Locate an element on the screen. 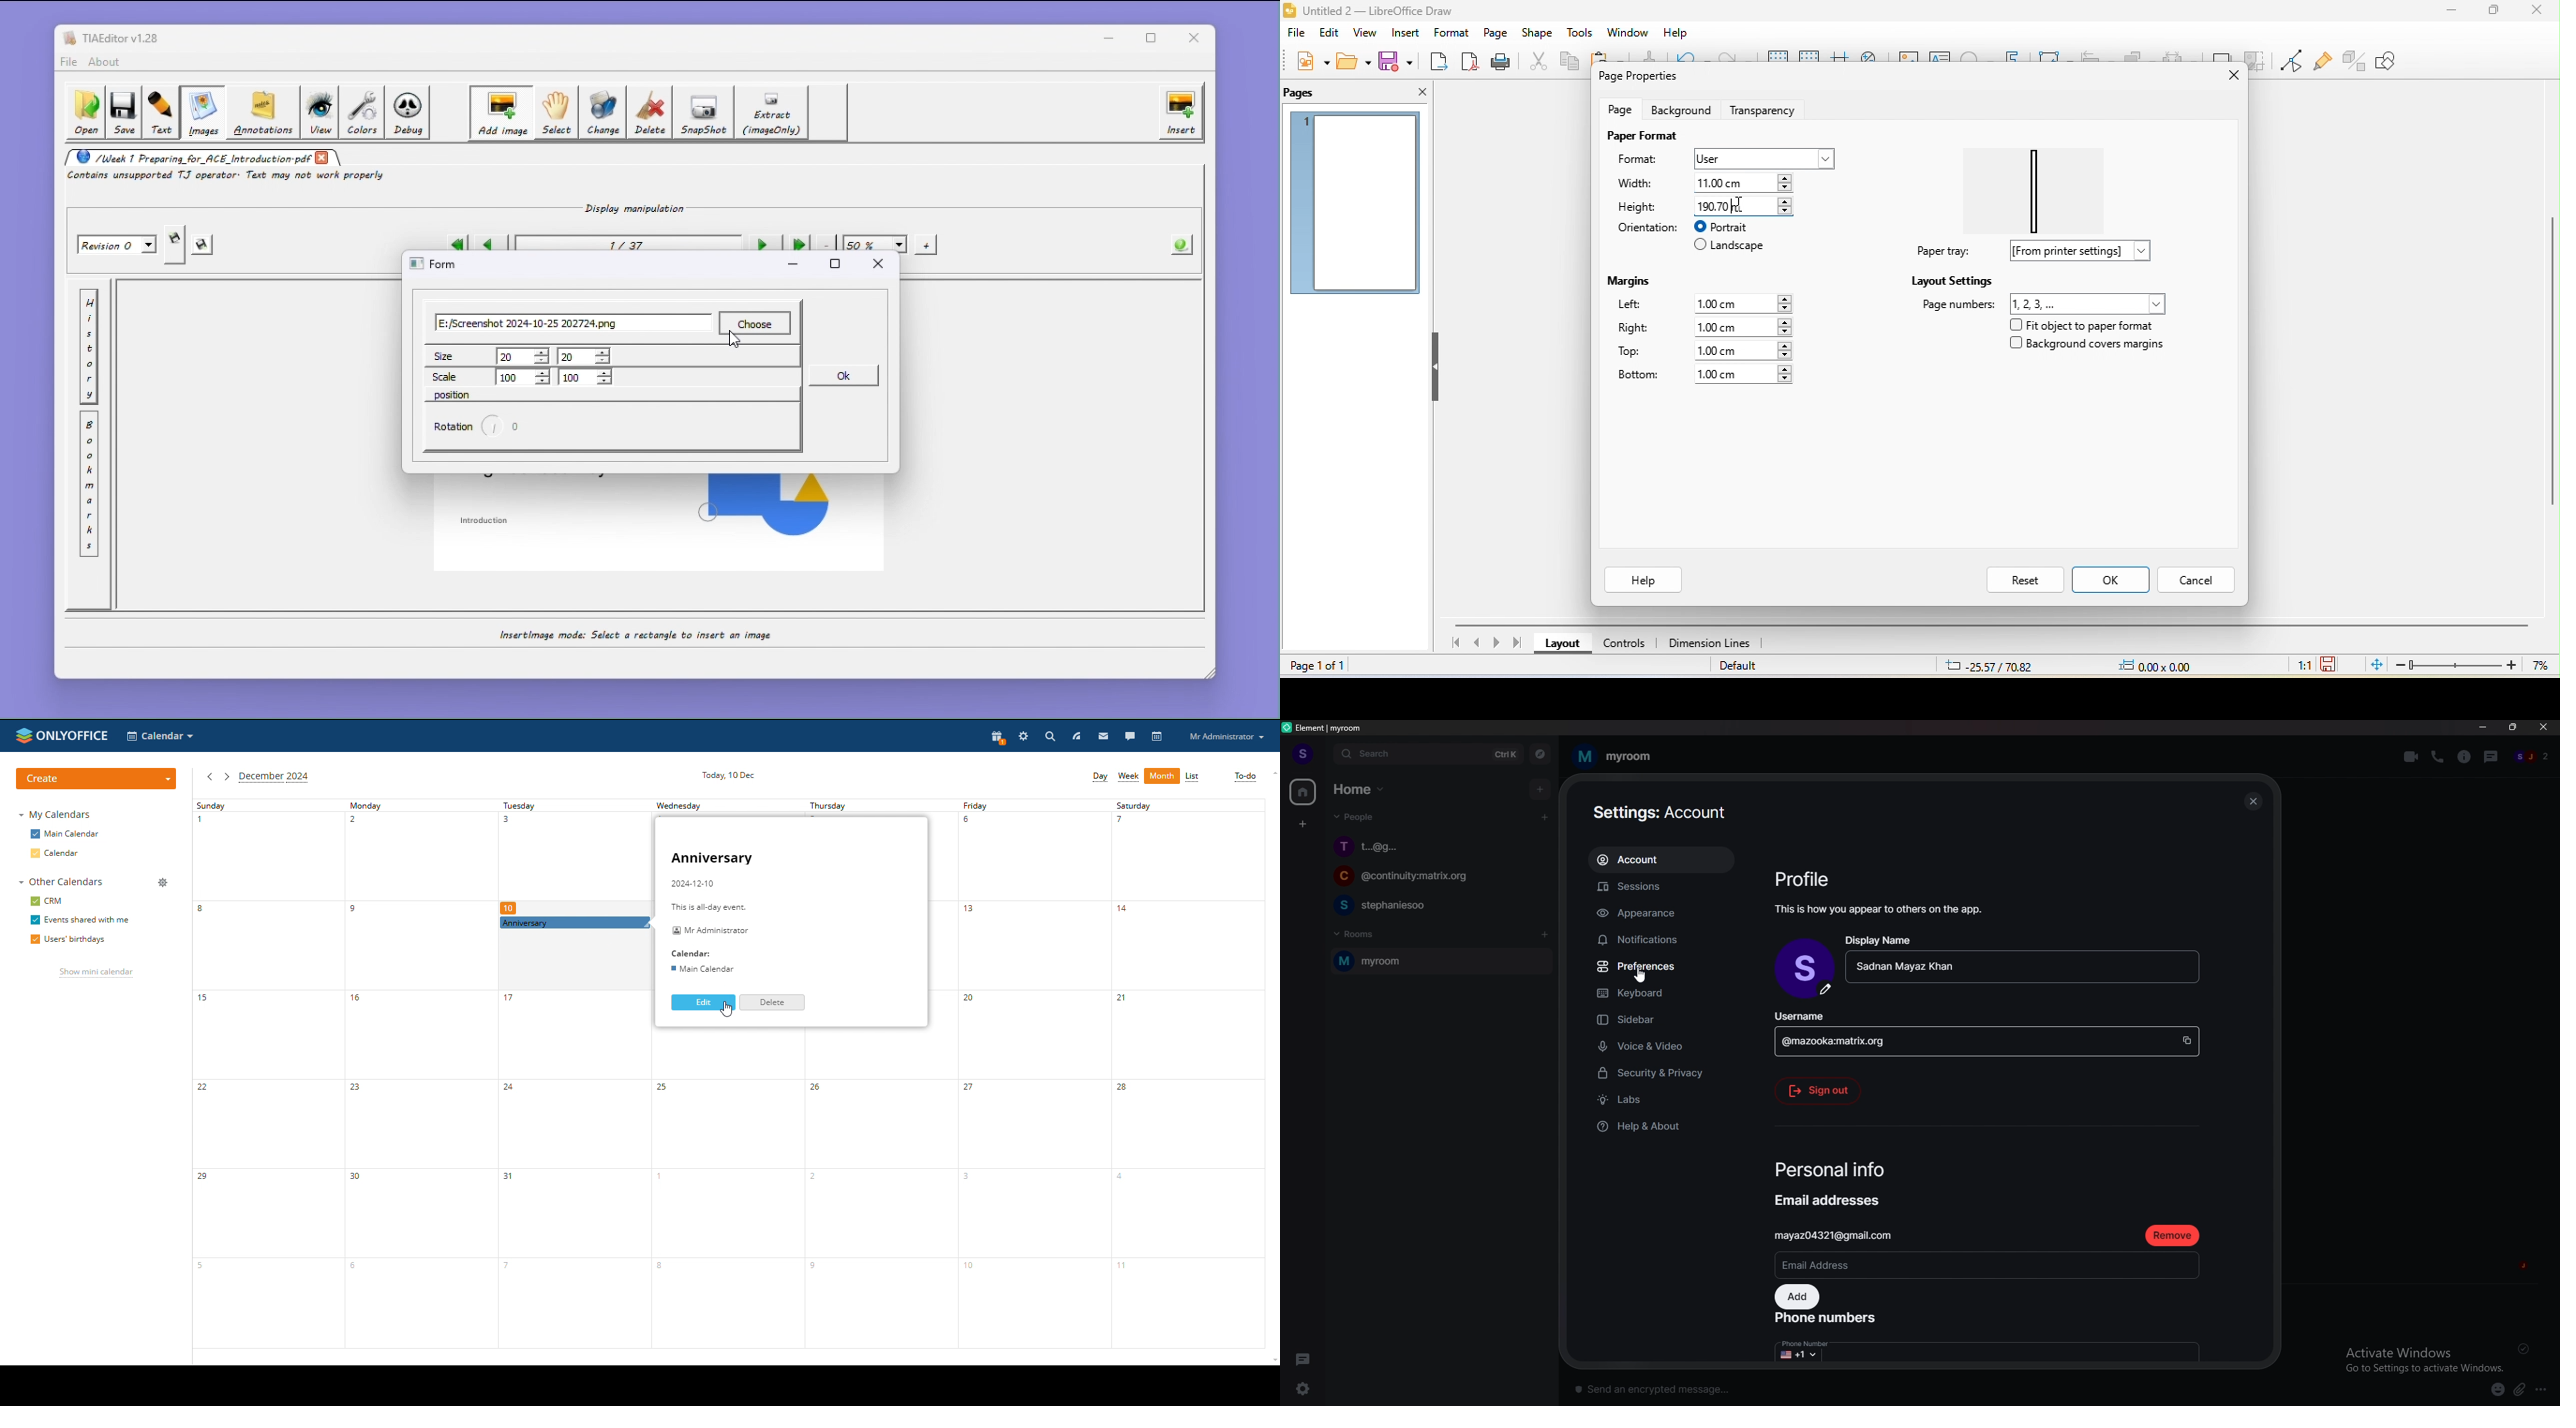 Image resolution: width=2576 pixels, height=1428 pixels. profile is located at coordinates (1301, 753).